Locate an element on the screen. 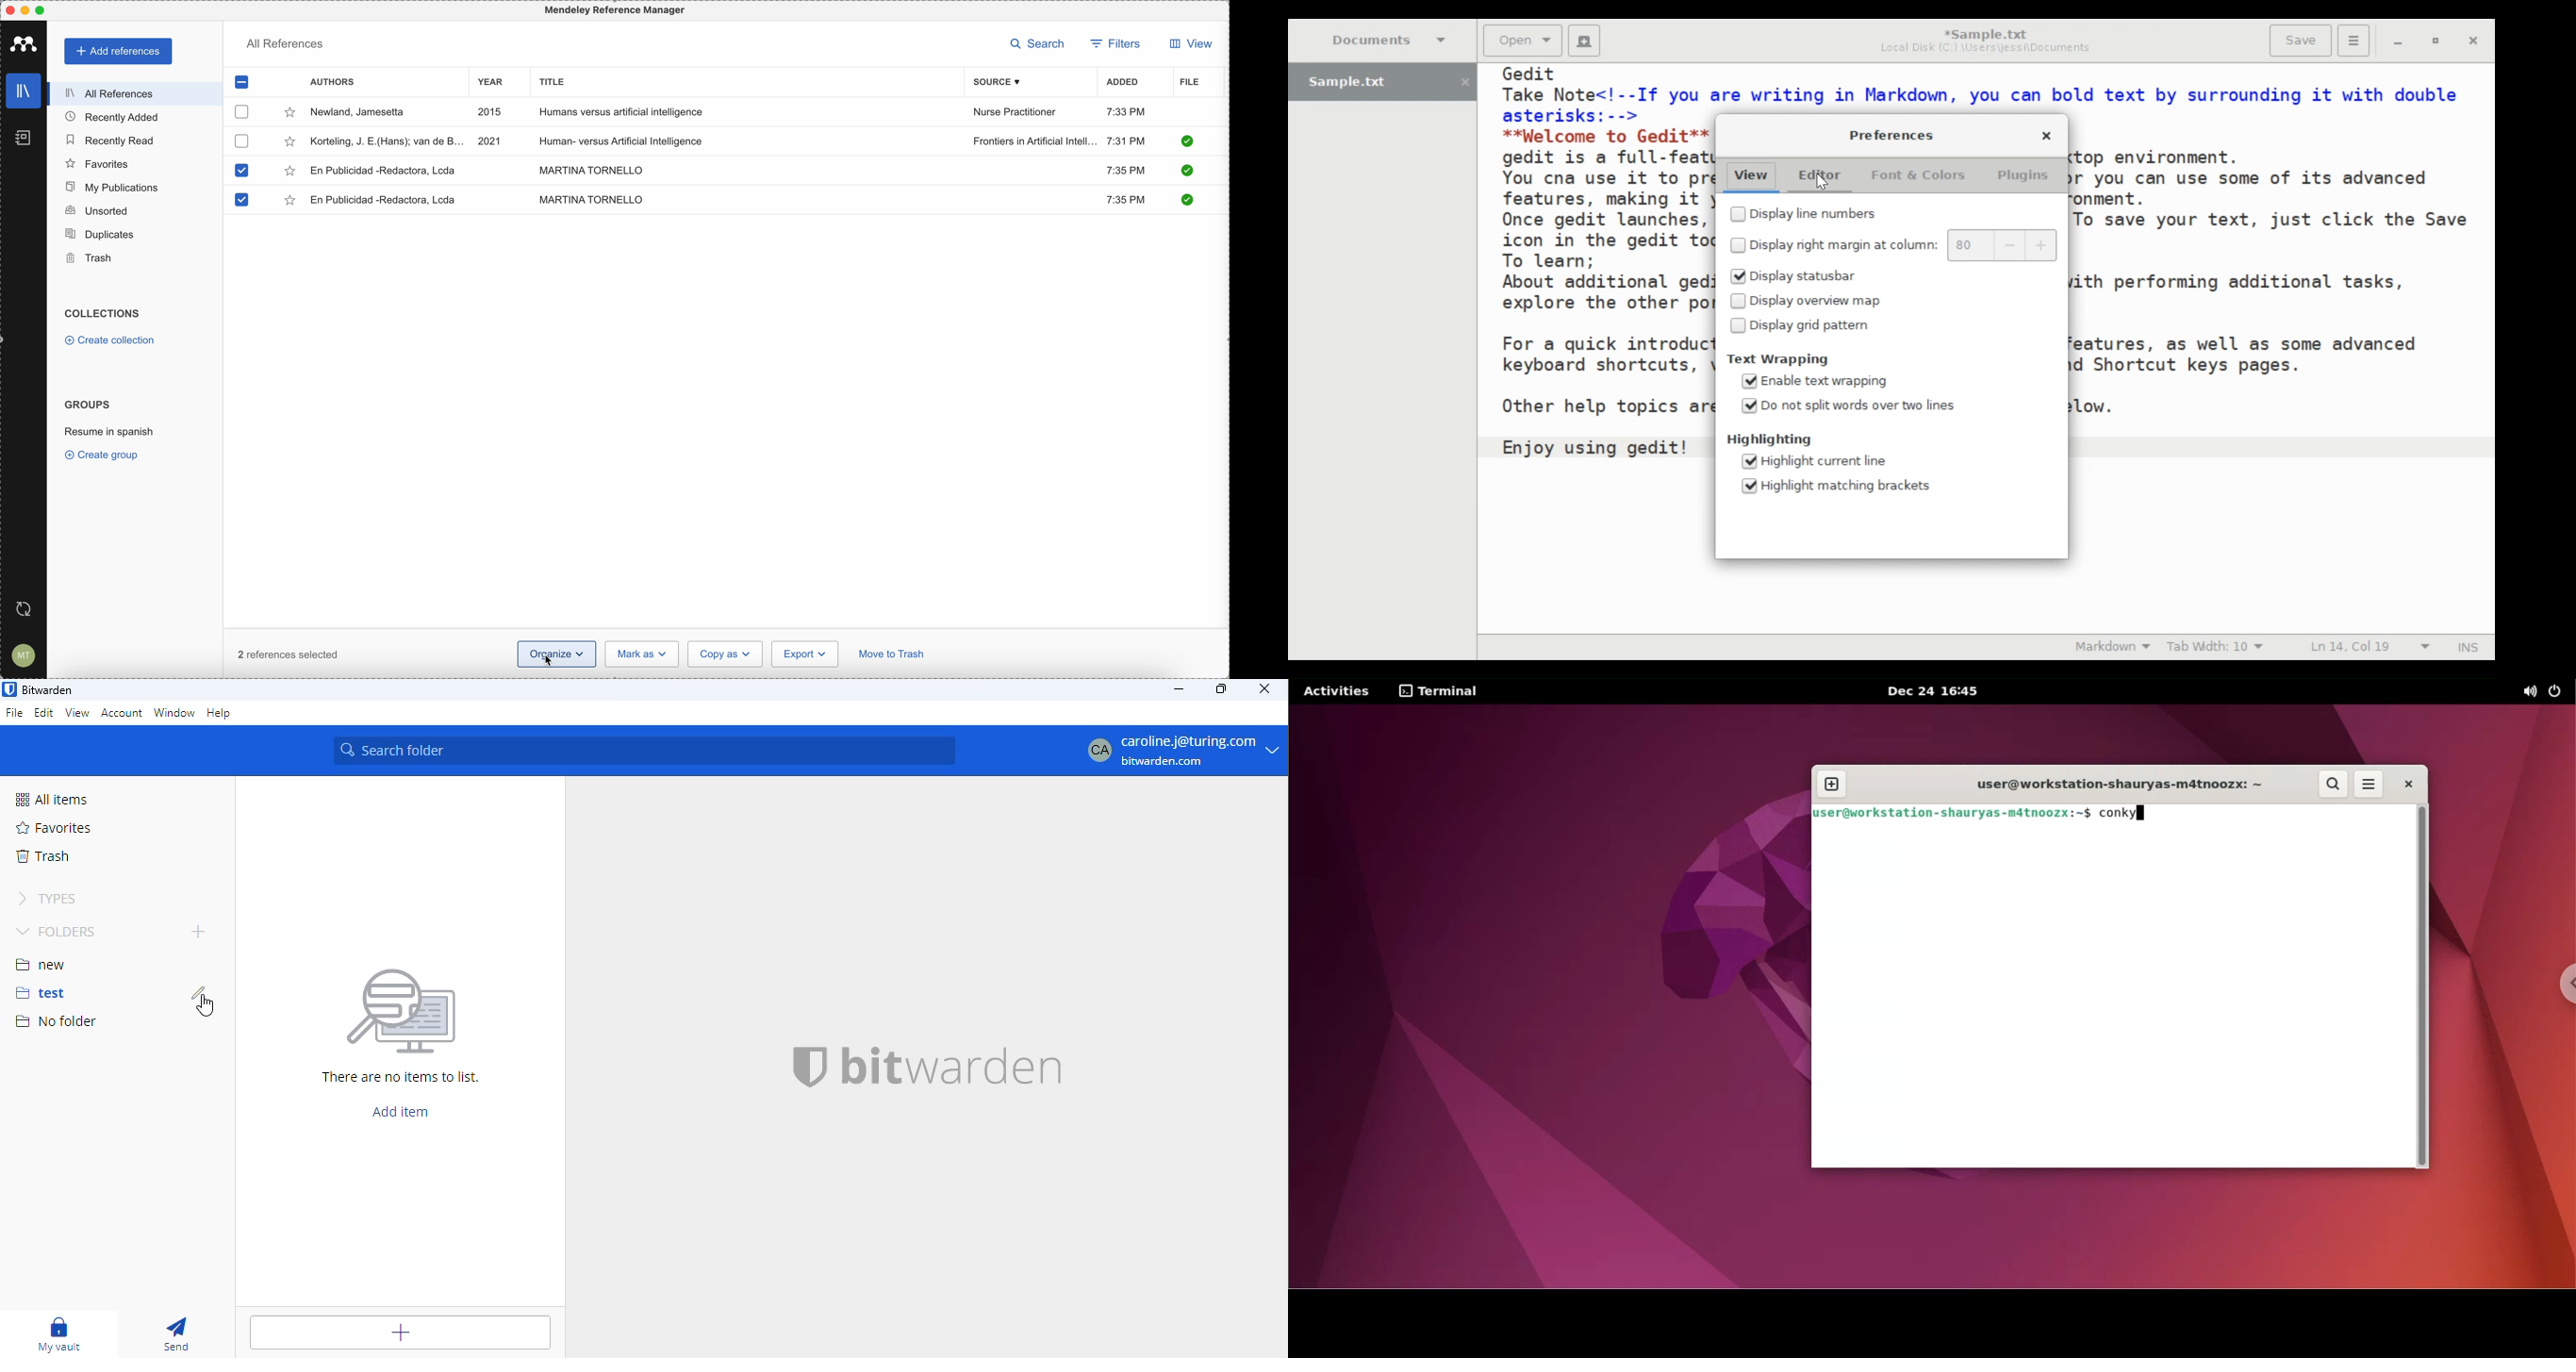  favorite is located at coordinates (290, 114).